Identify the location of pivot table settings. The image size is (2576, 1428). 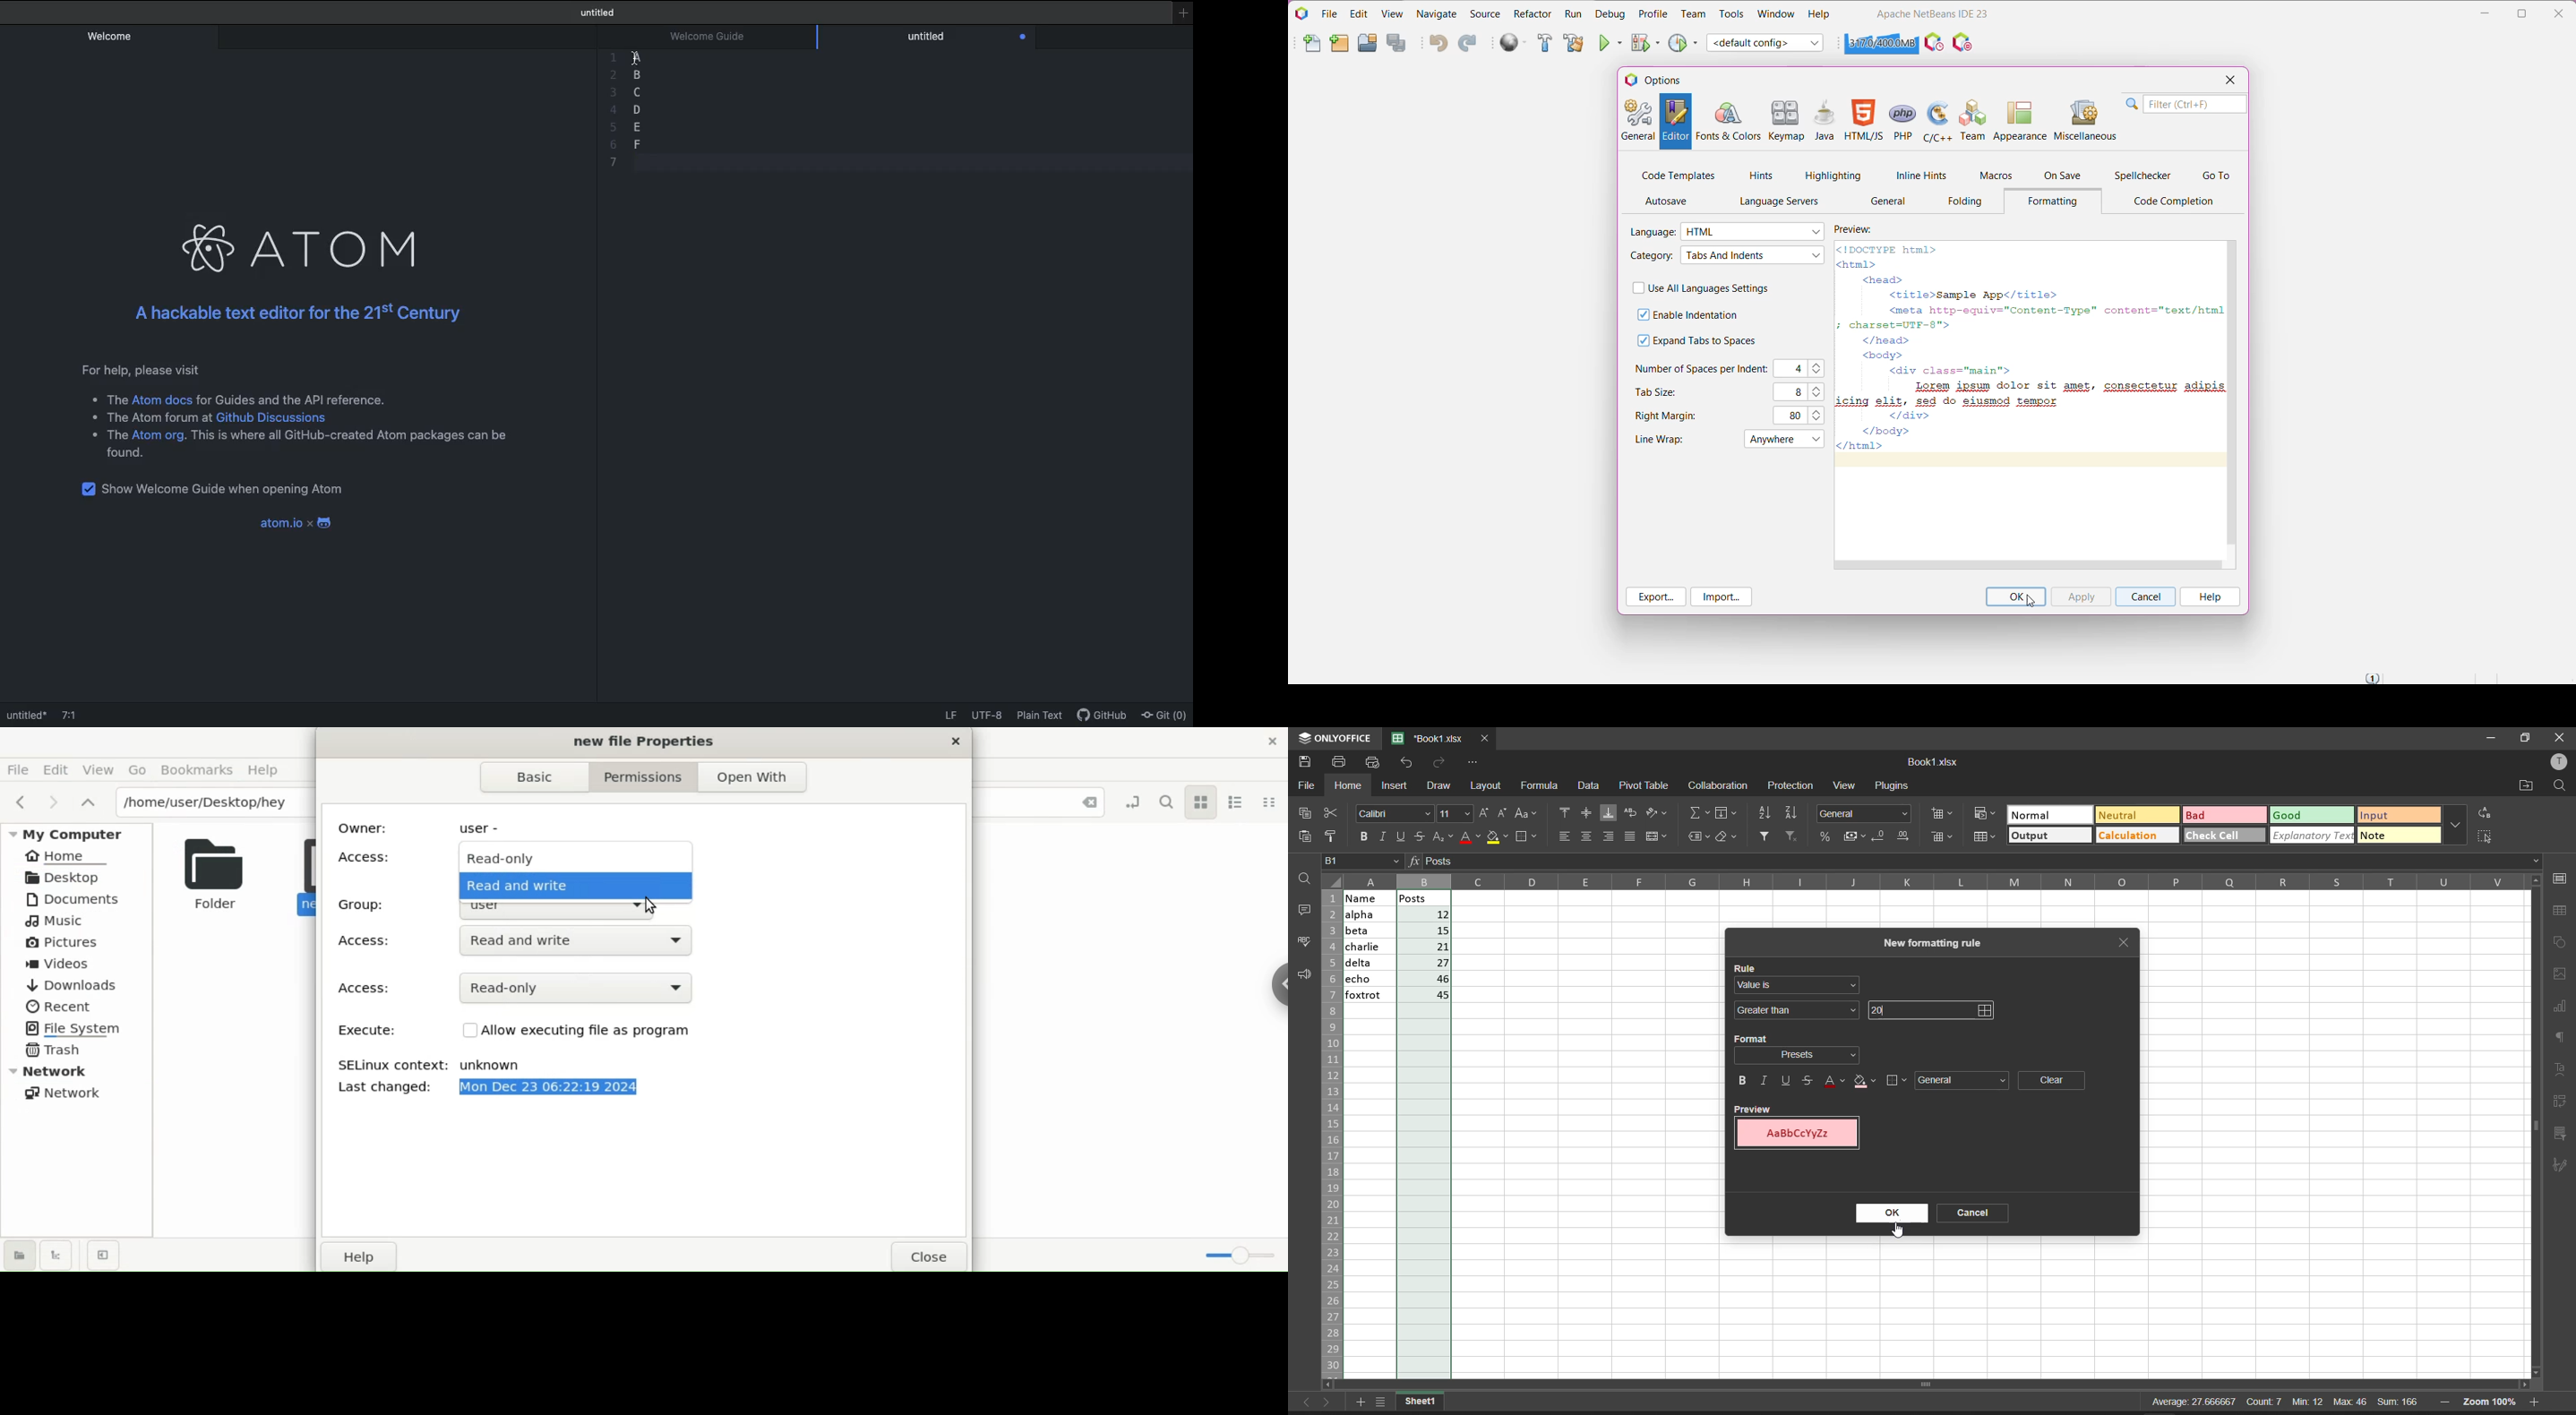
(2561, 1100).